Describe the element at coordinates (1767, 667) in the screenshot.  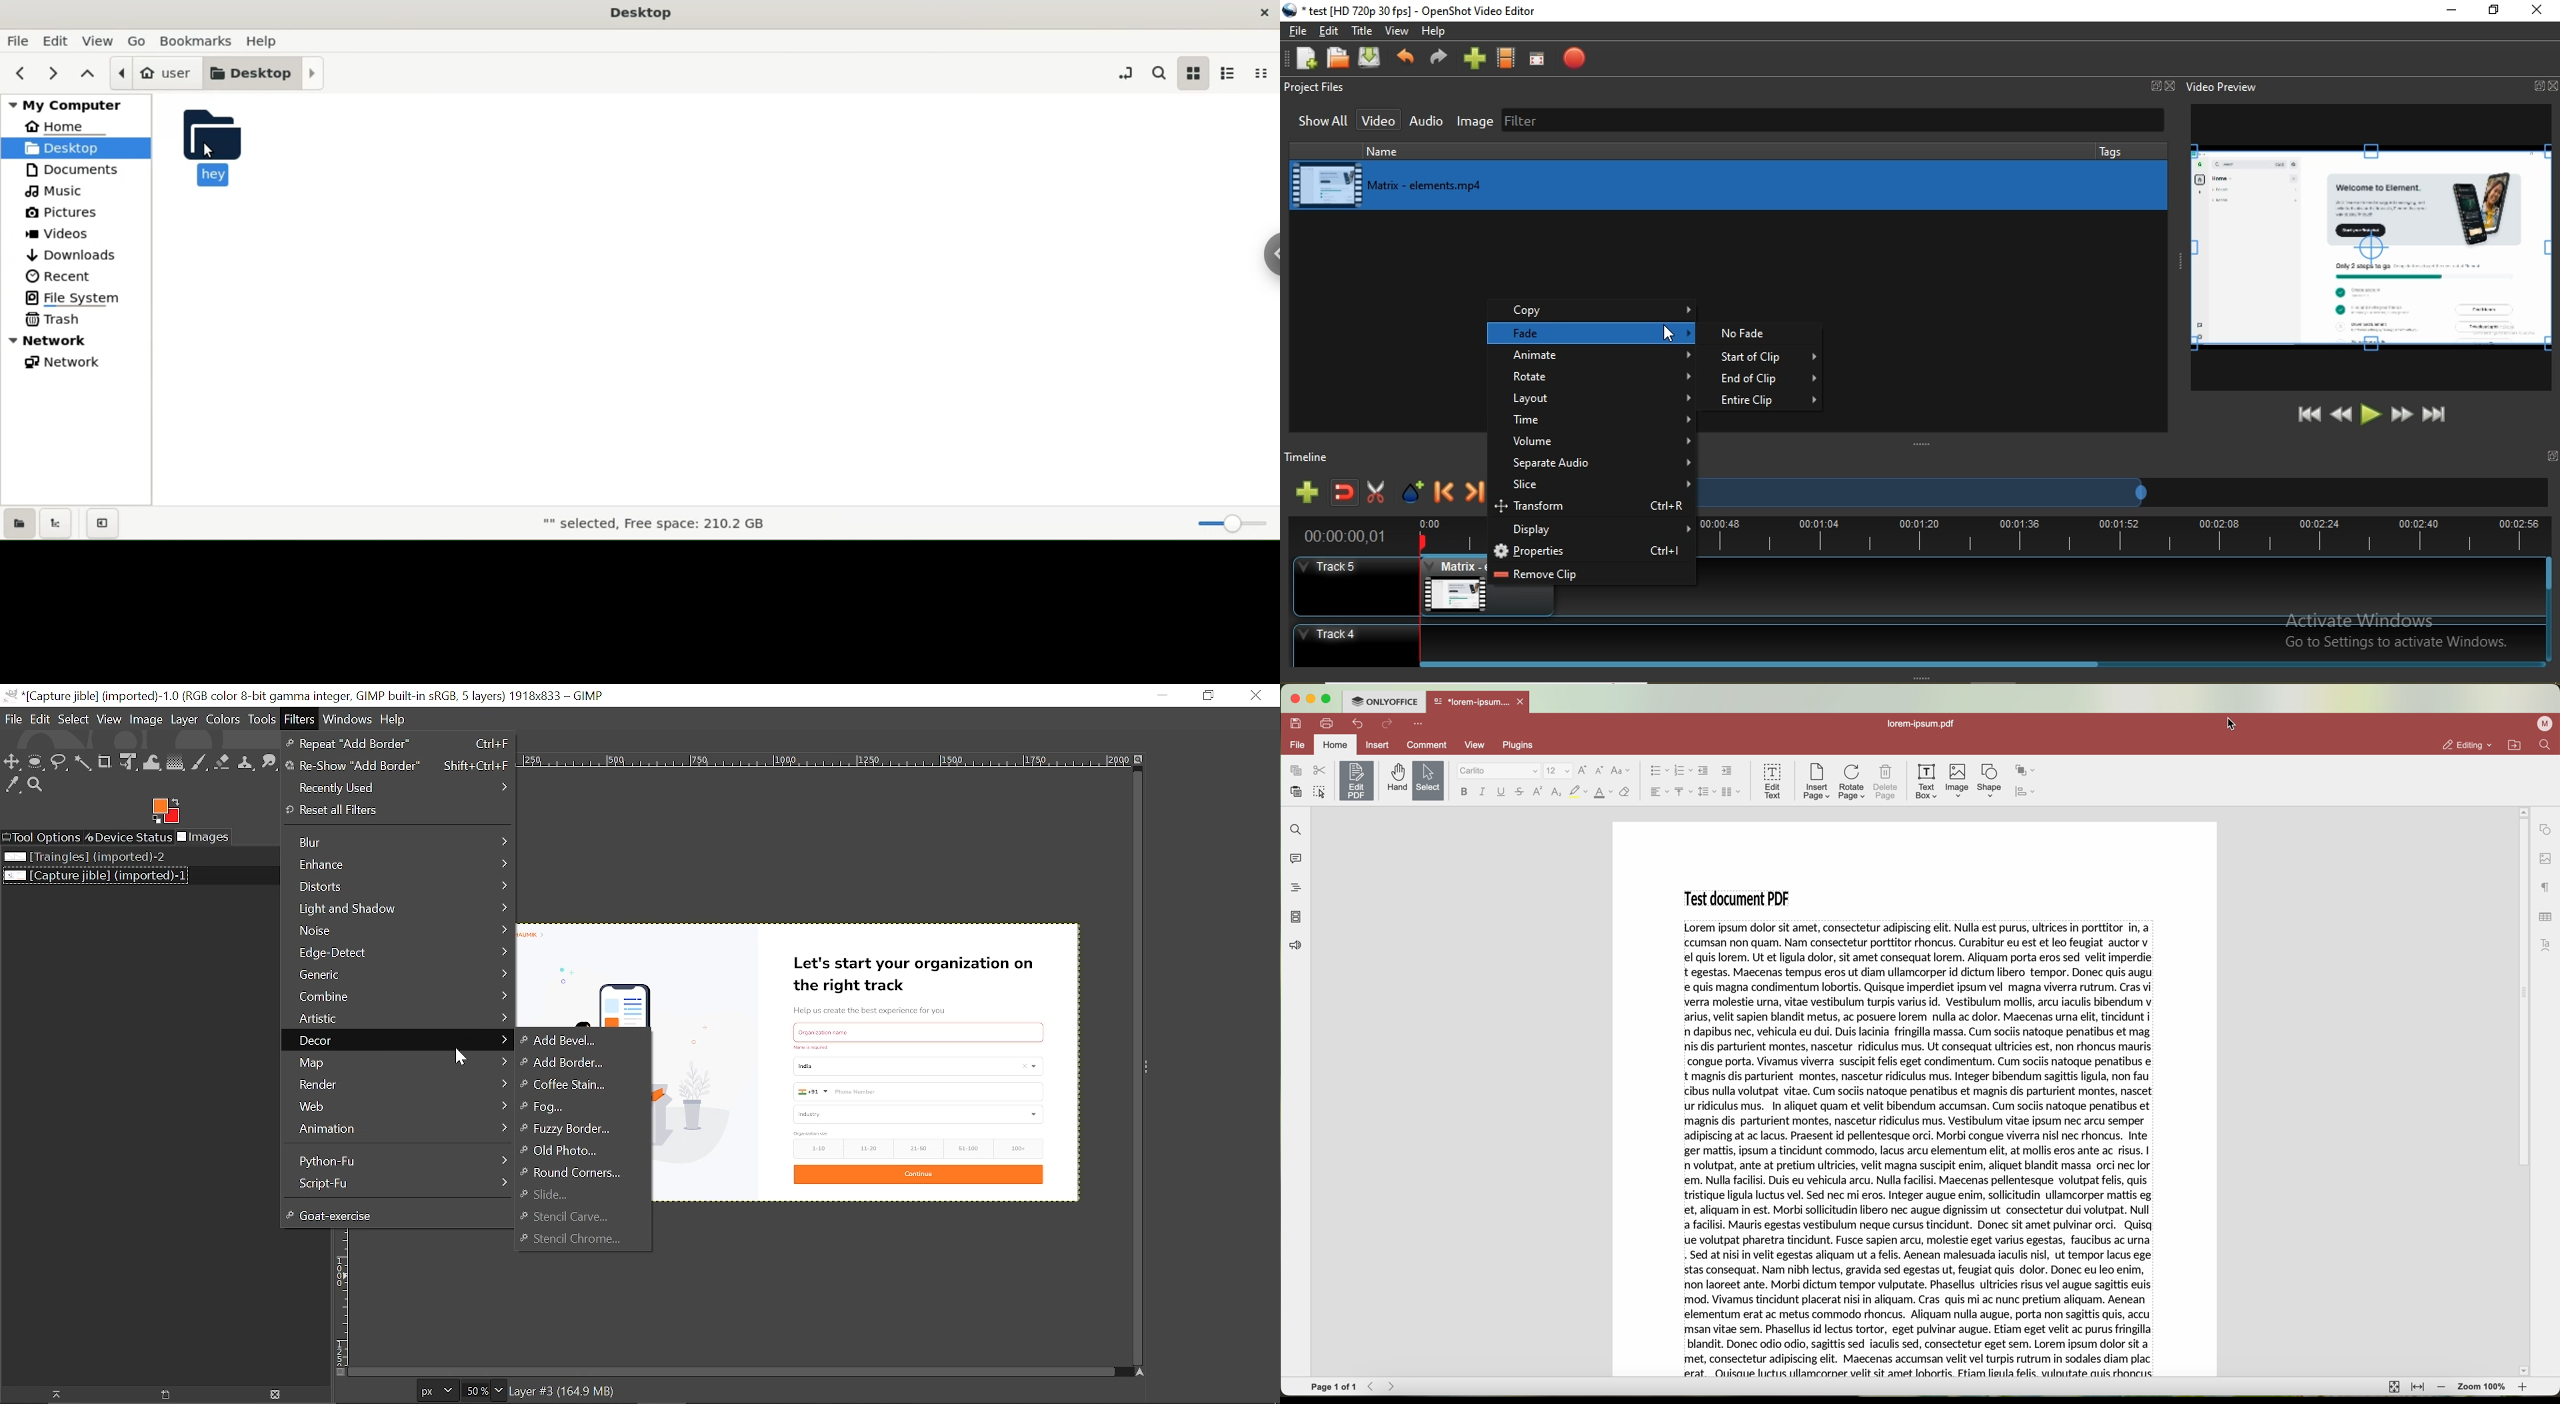
I see `Horizontal Scroll bar` at that location.